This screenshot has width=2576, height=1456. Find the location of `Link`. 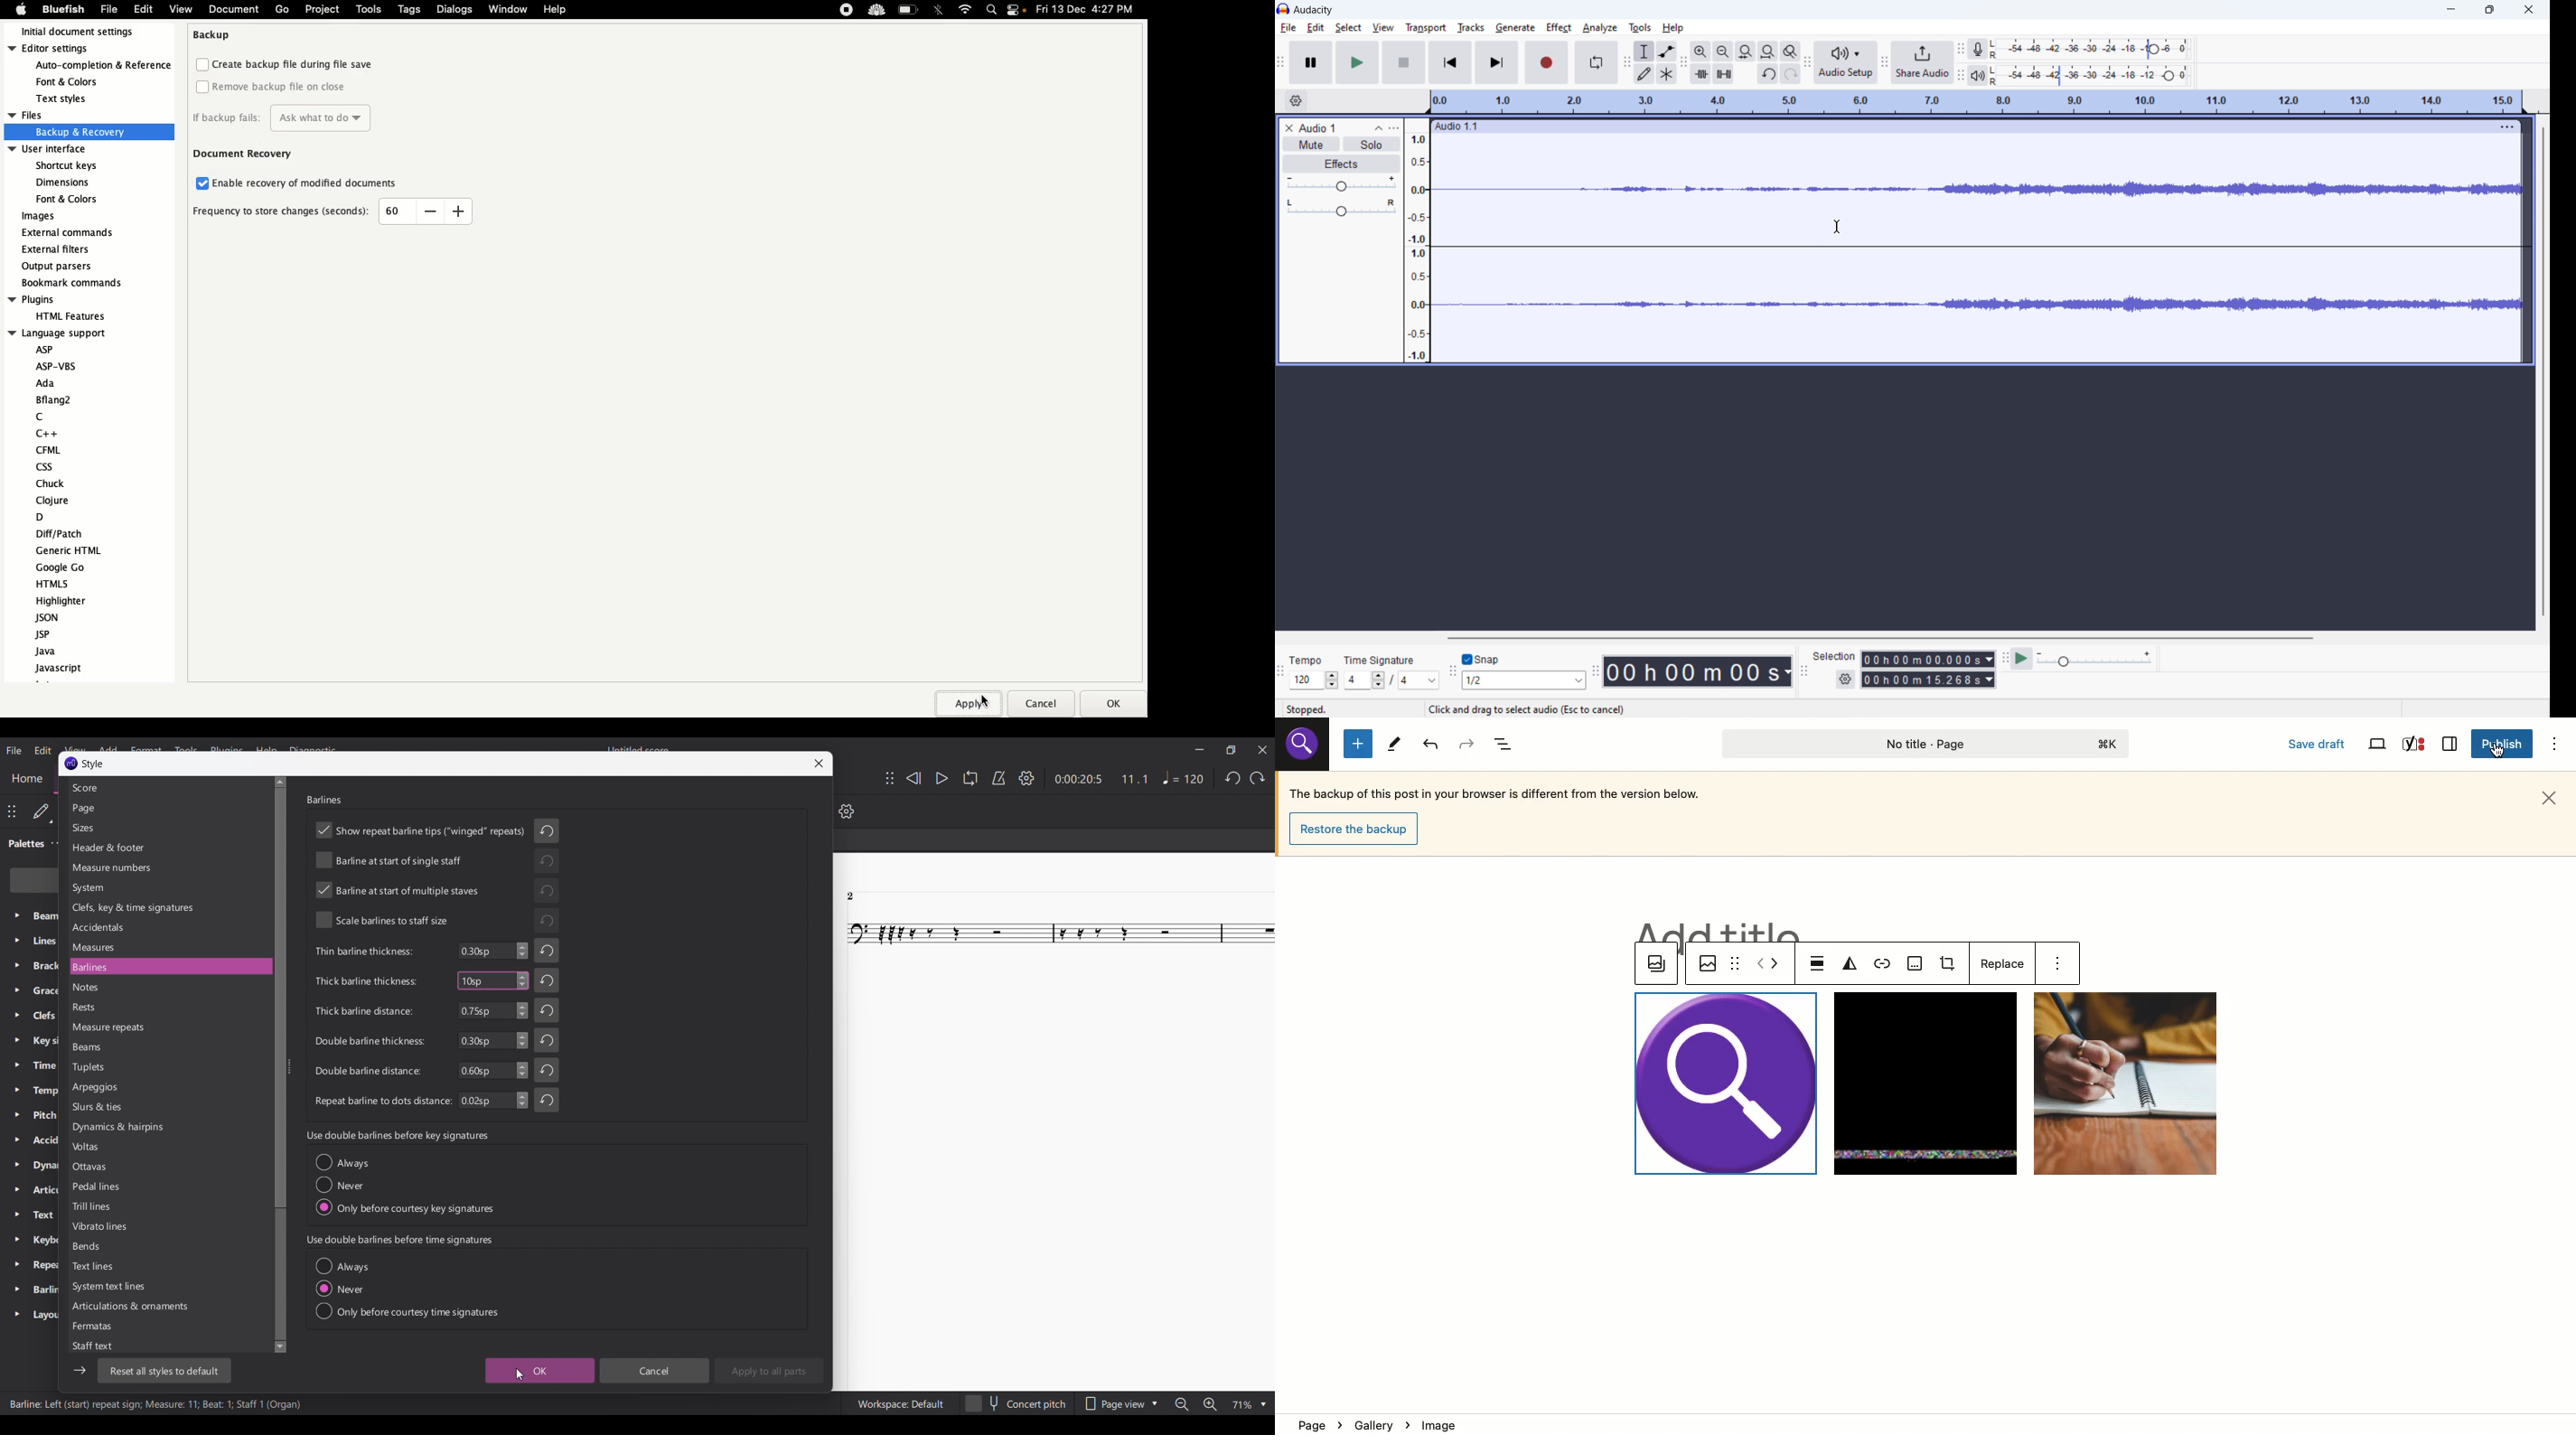

Link is located at coordinates (1884, 965).